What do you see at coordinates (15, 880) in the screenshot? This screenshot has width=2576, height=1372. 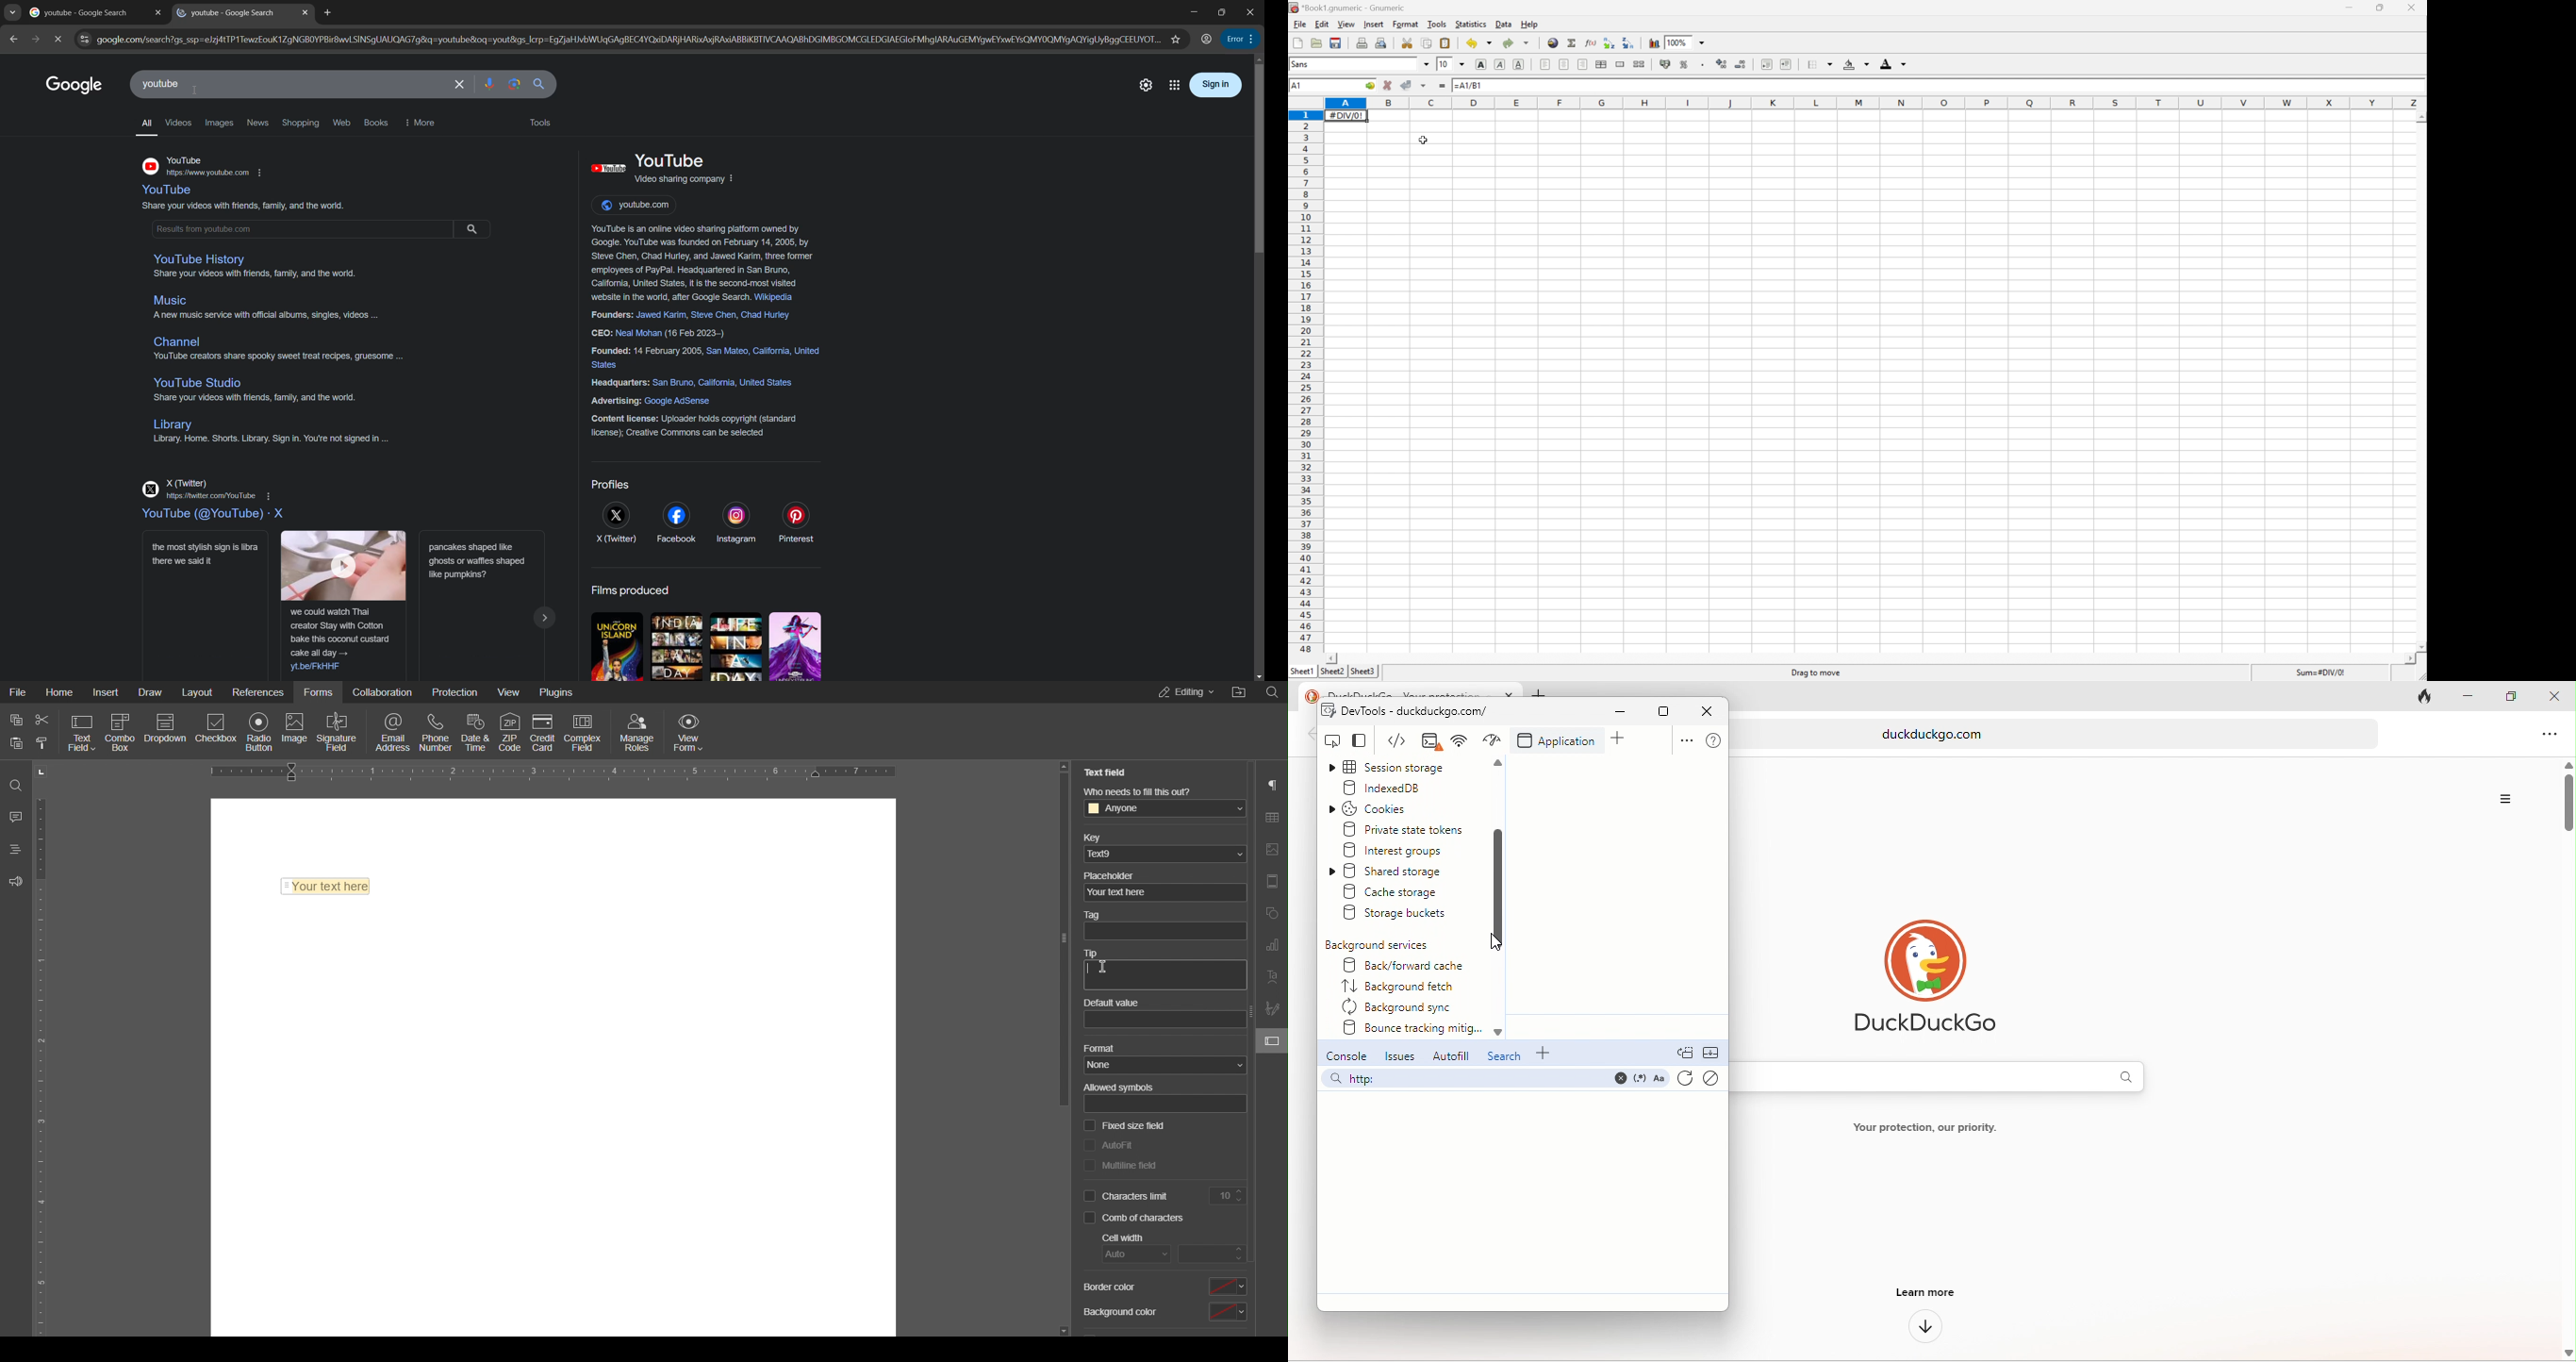 I see `Feedback and Support` at bounding box center [15, 880].